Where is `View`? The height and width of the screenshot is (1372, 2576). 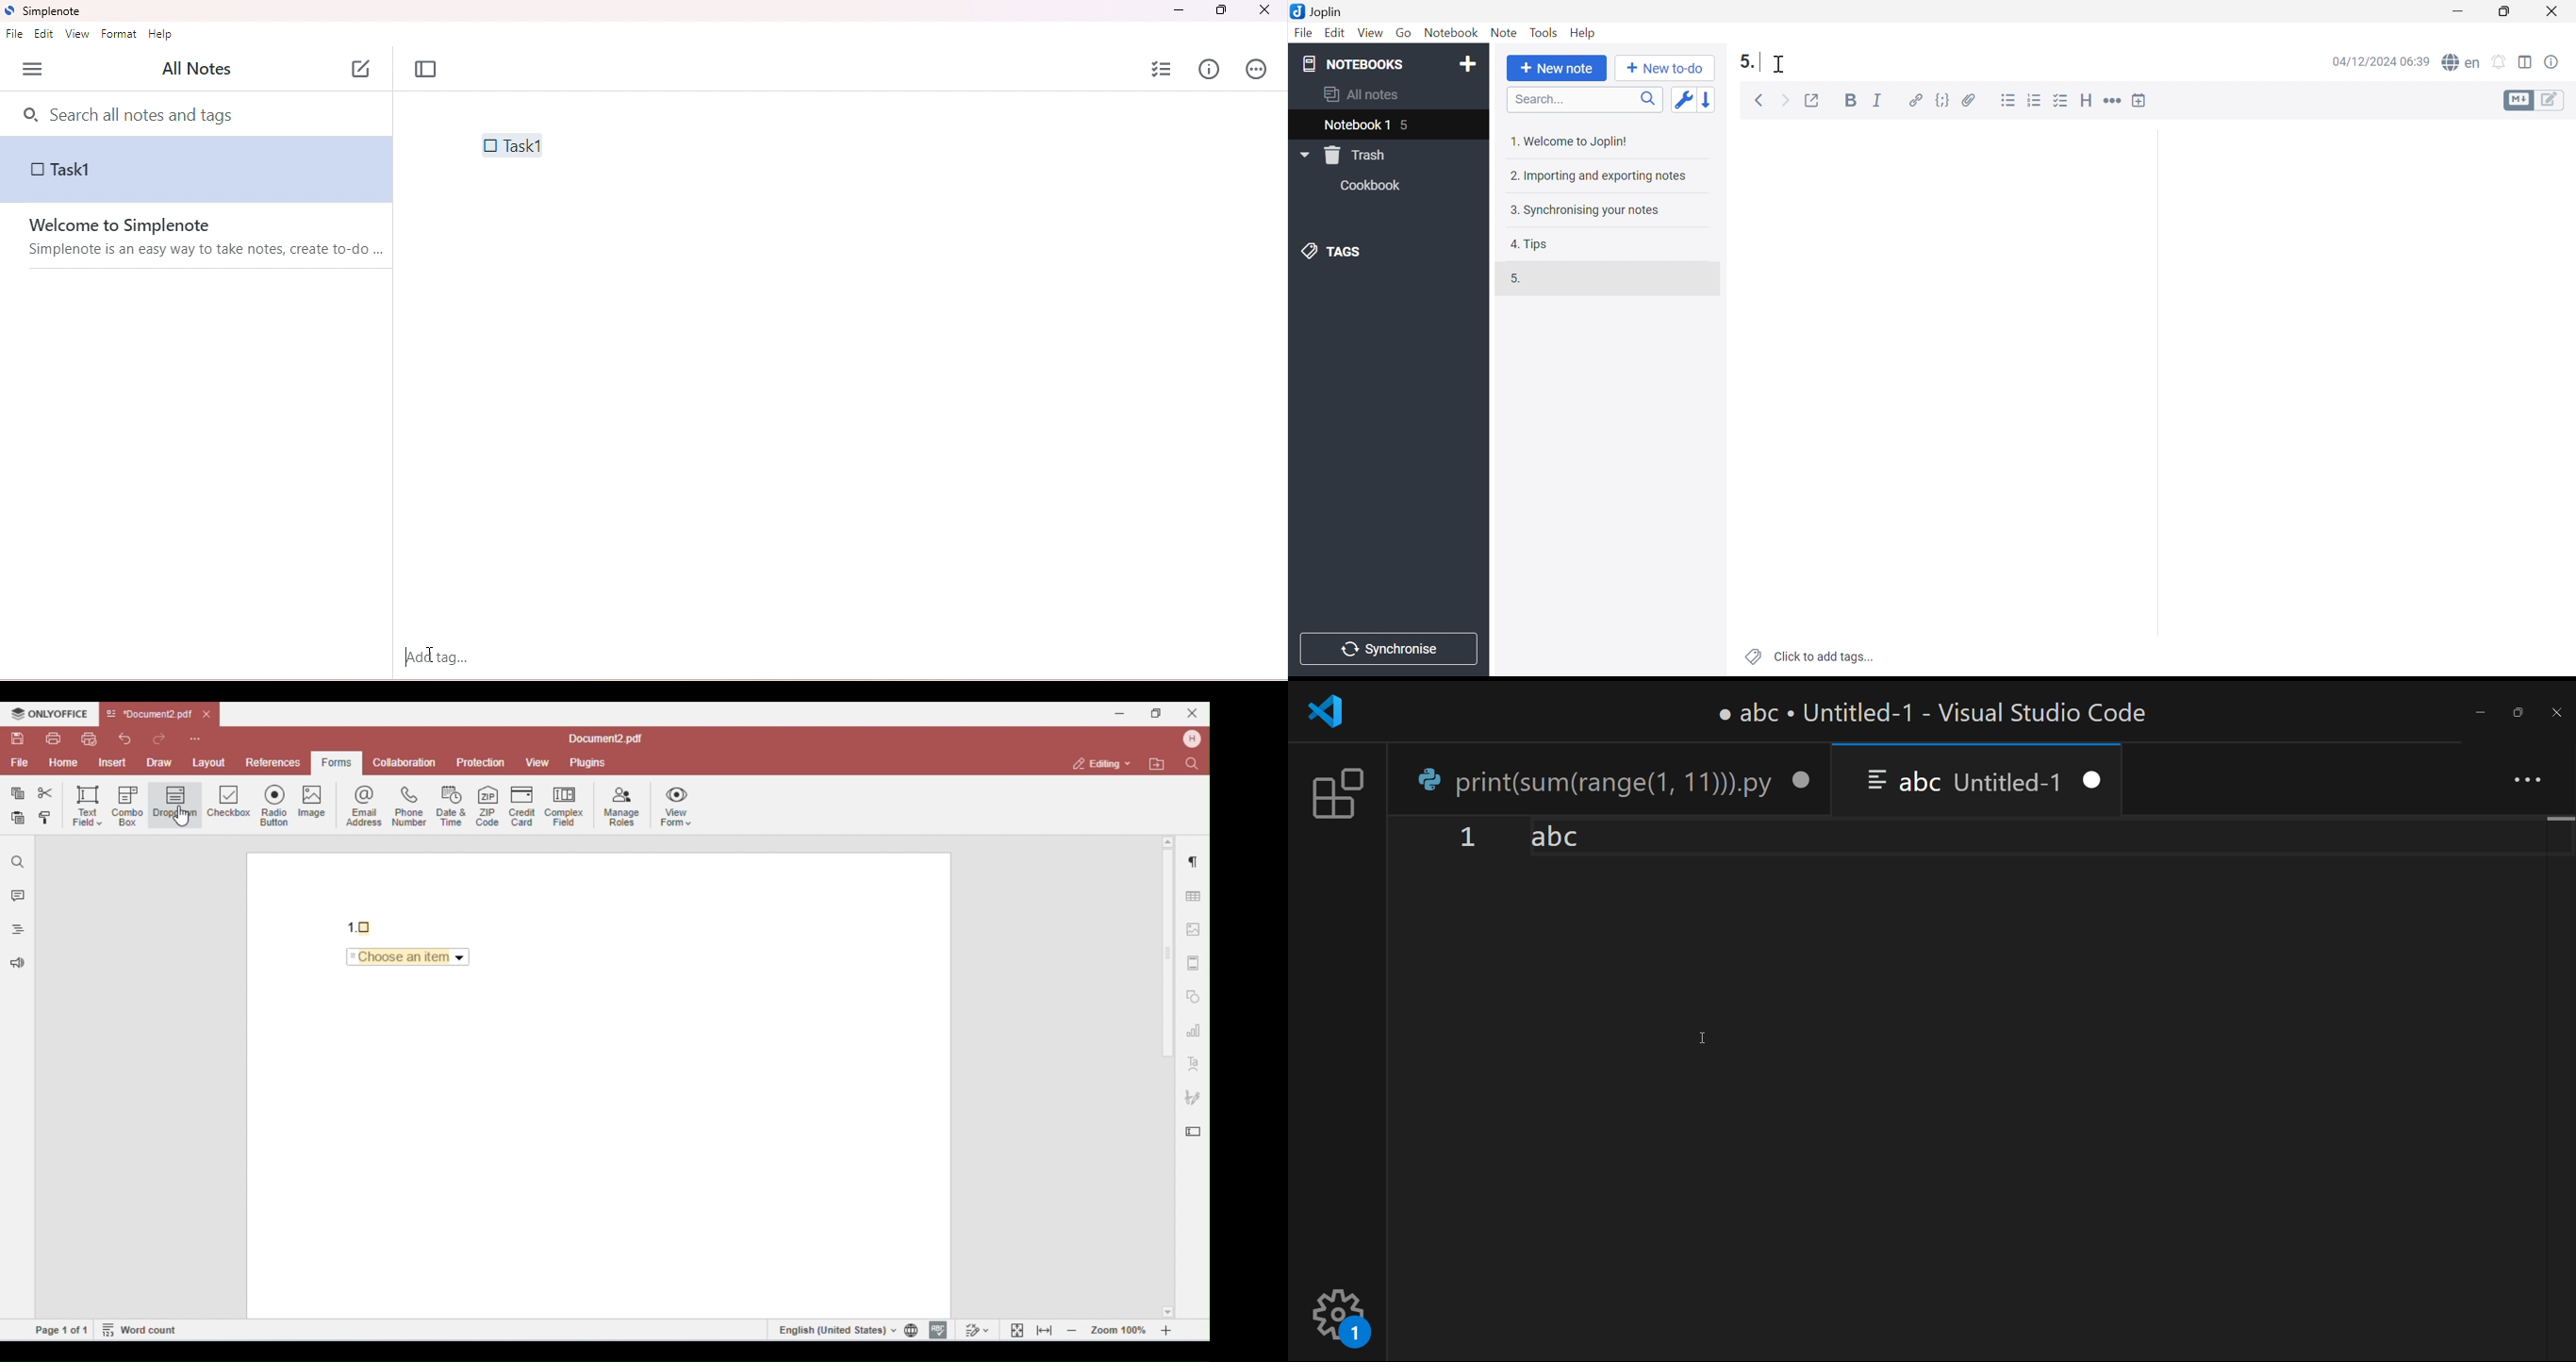
View is located at coordinates (1370, 34).